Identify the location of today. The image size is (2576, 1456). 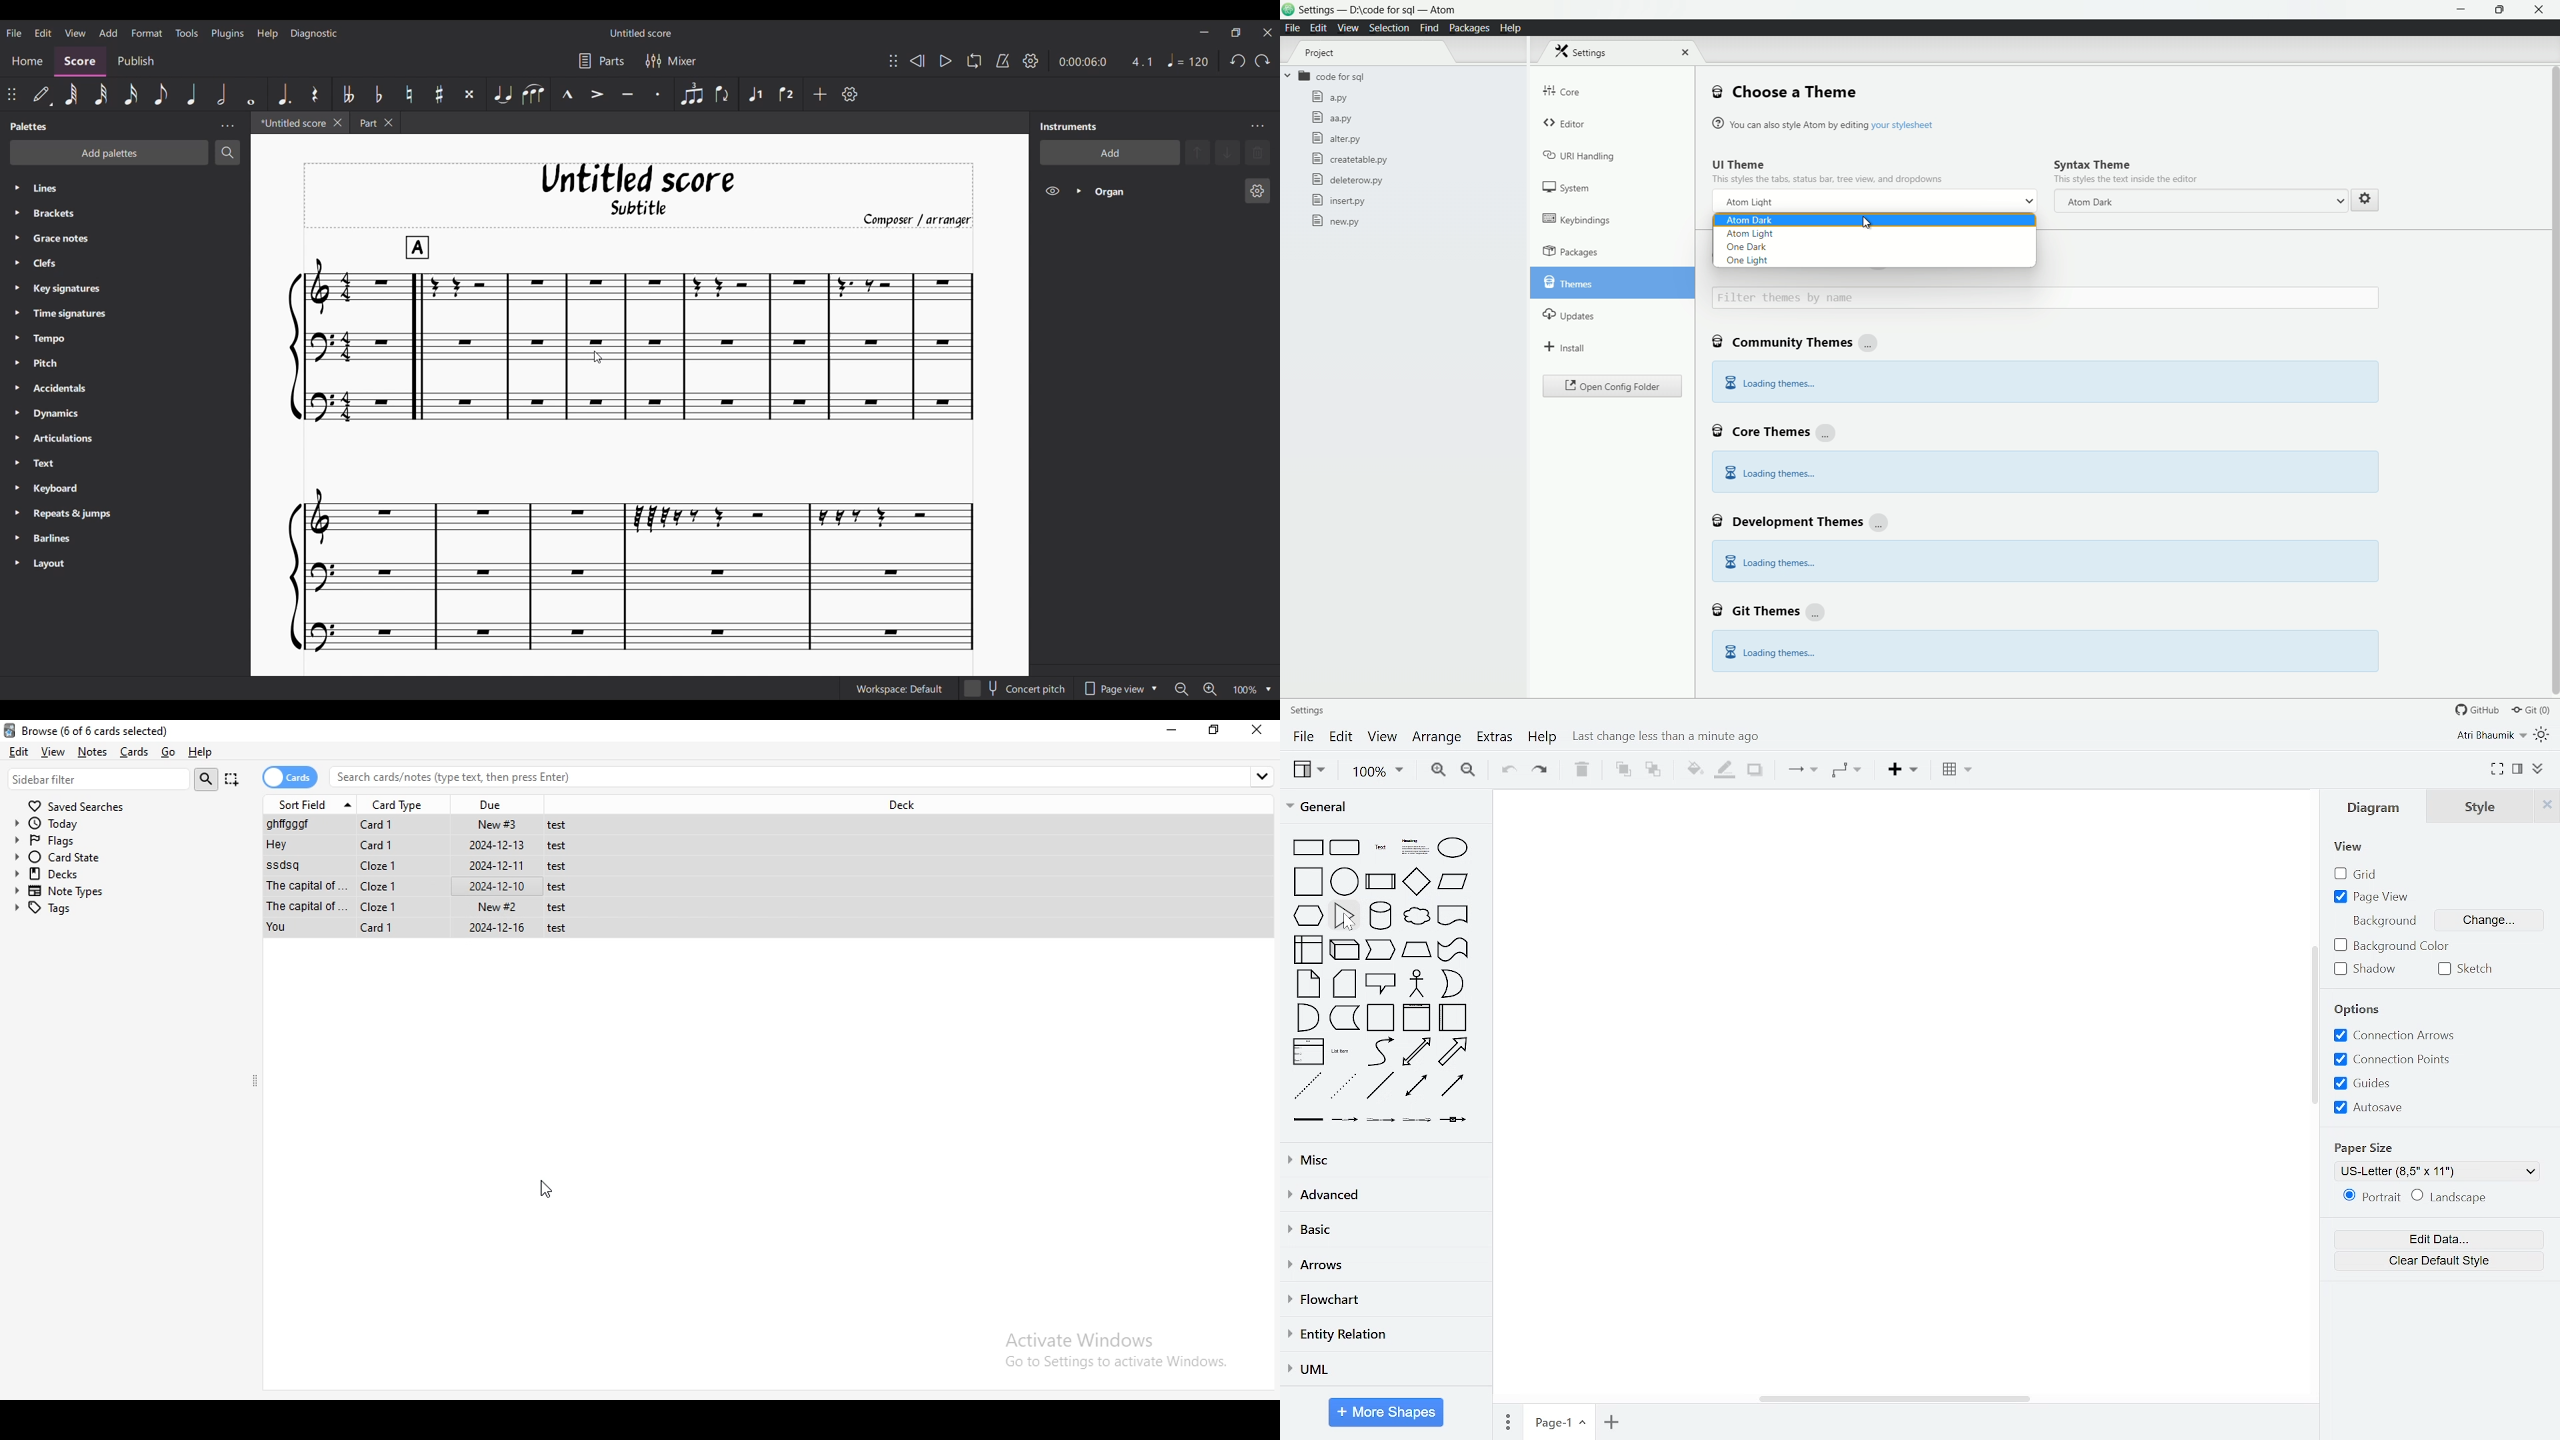
(123, 824).